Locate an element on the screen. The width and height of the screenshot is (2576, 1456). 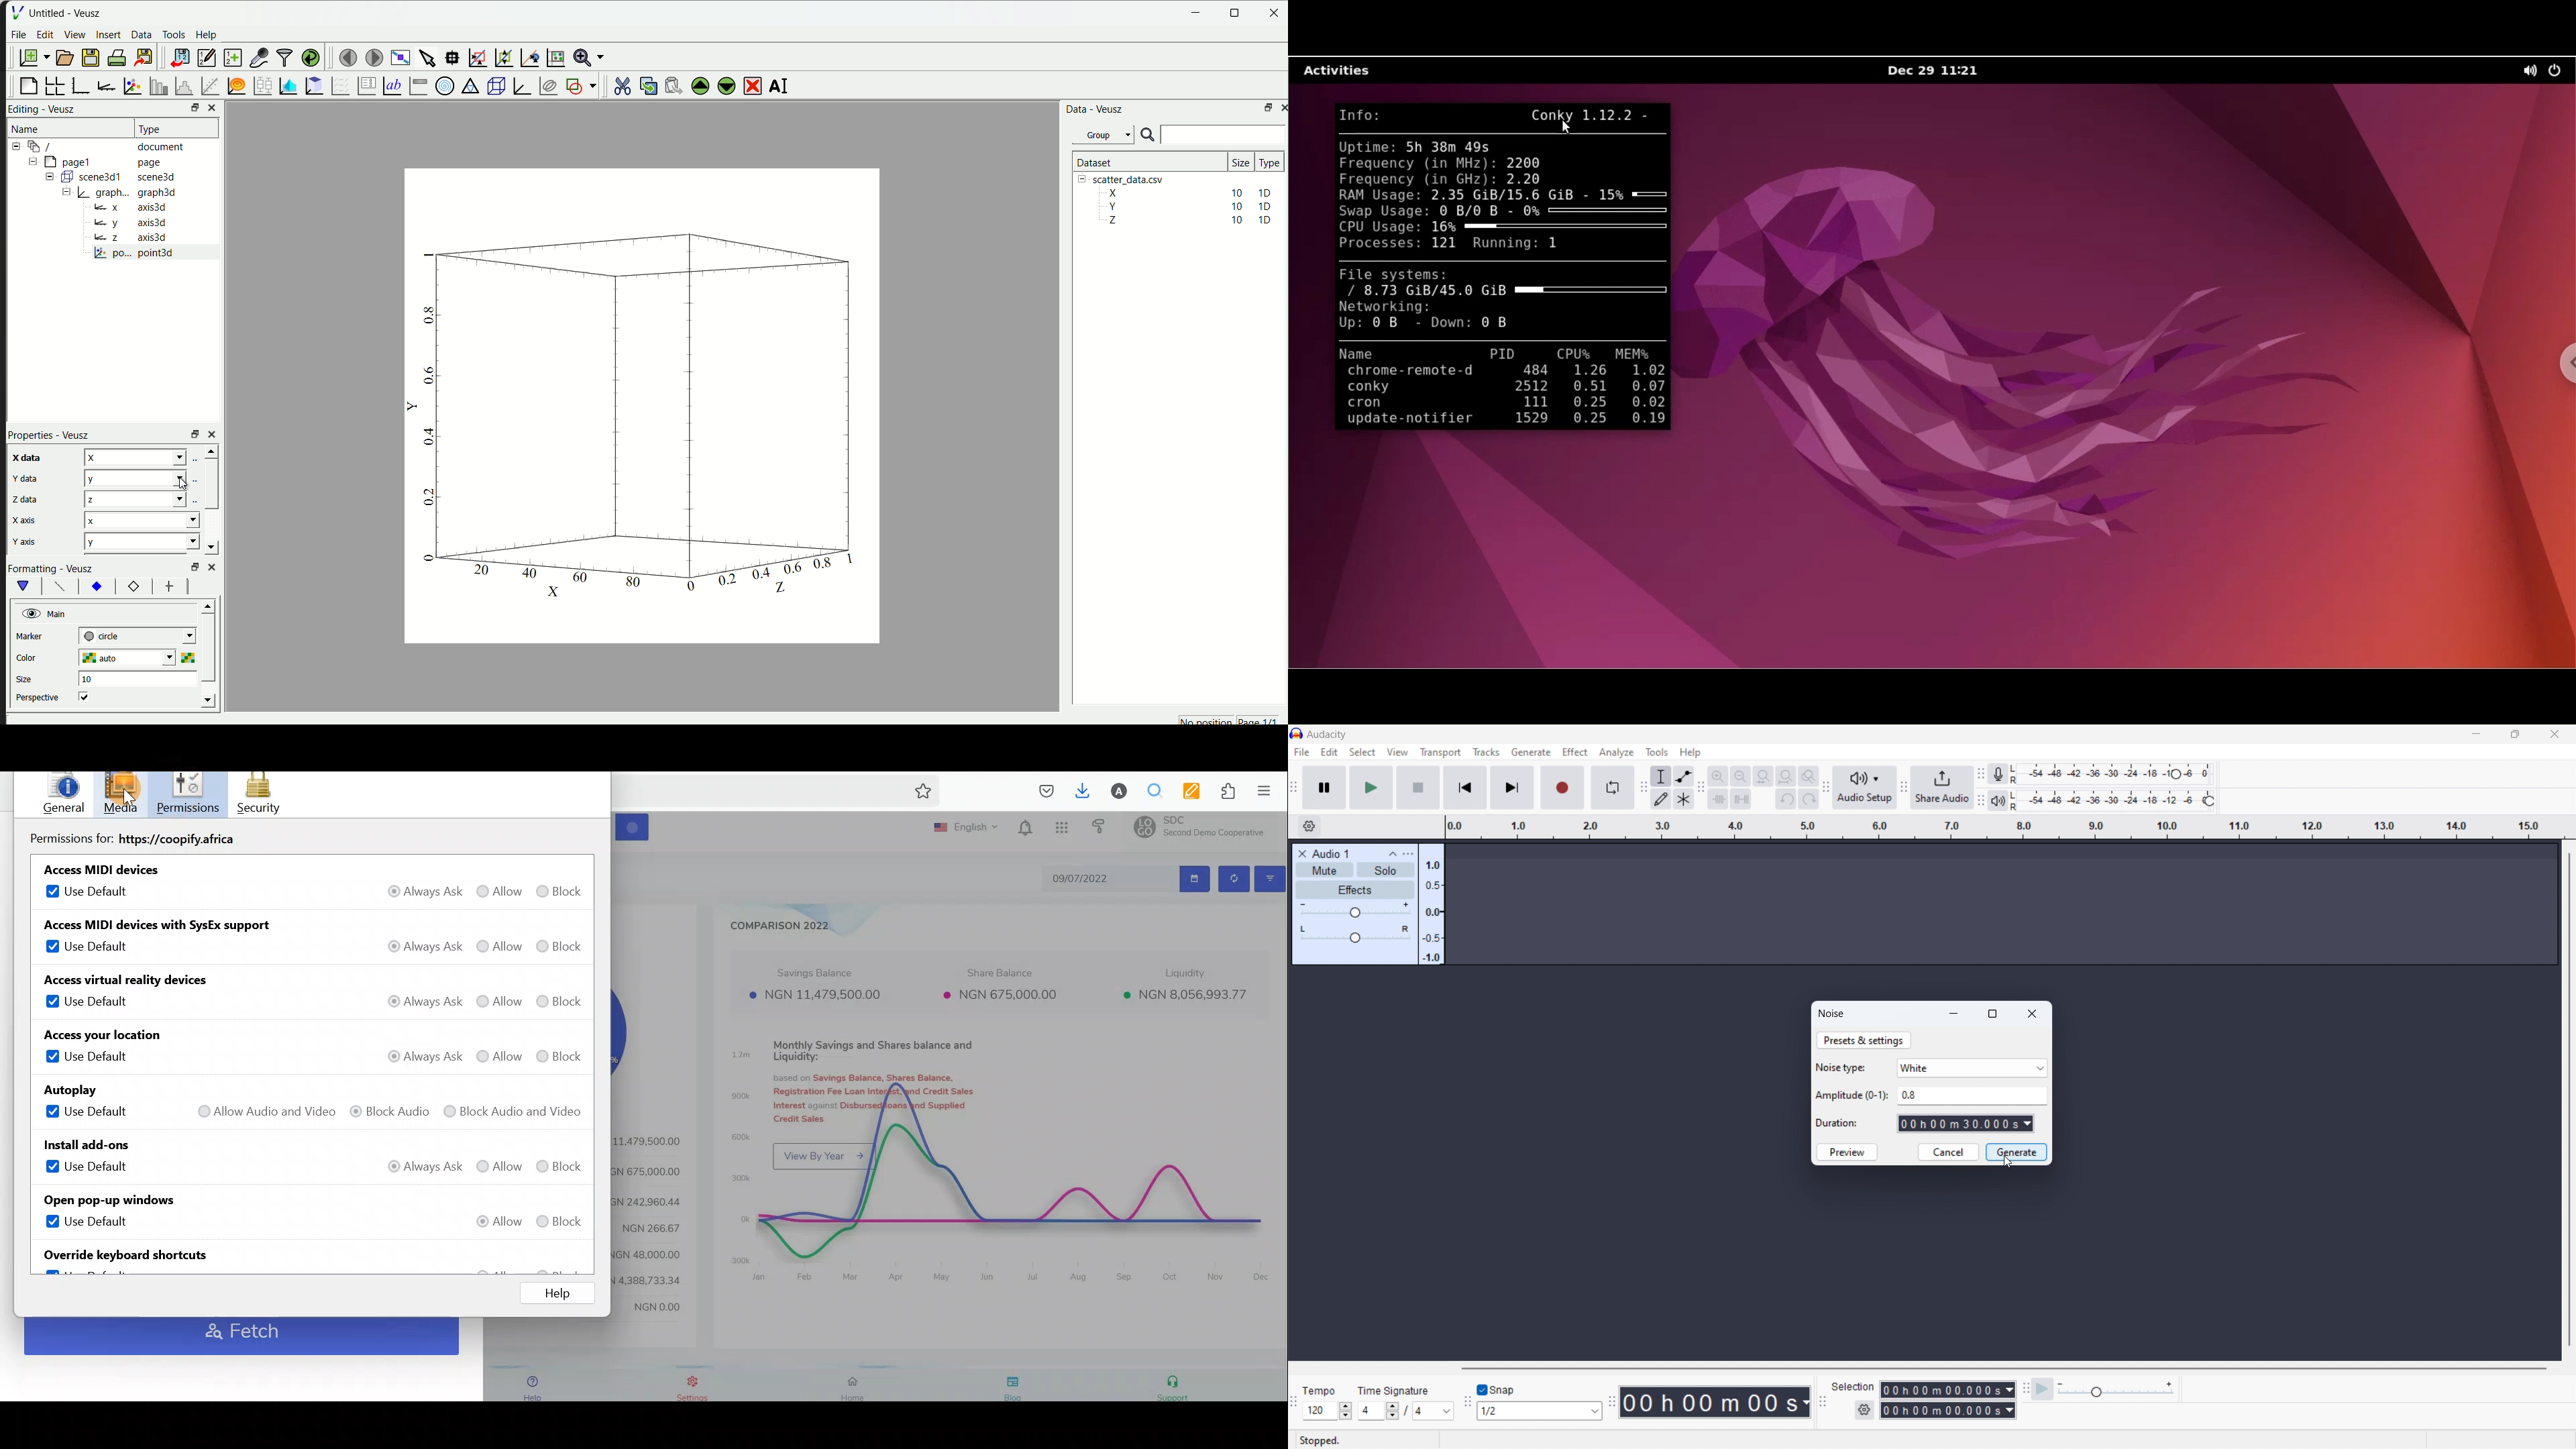
= ( scene3d1  scene3d is located at coordinates (113, 176).